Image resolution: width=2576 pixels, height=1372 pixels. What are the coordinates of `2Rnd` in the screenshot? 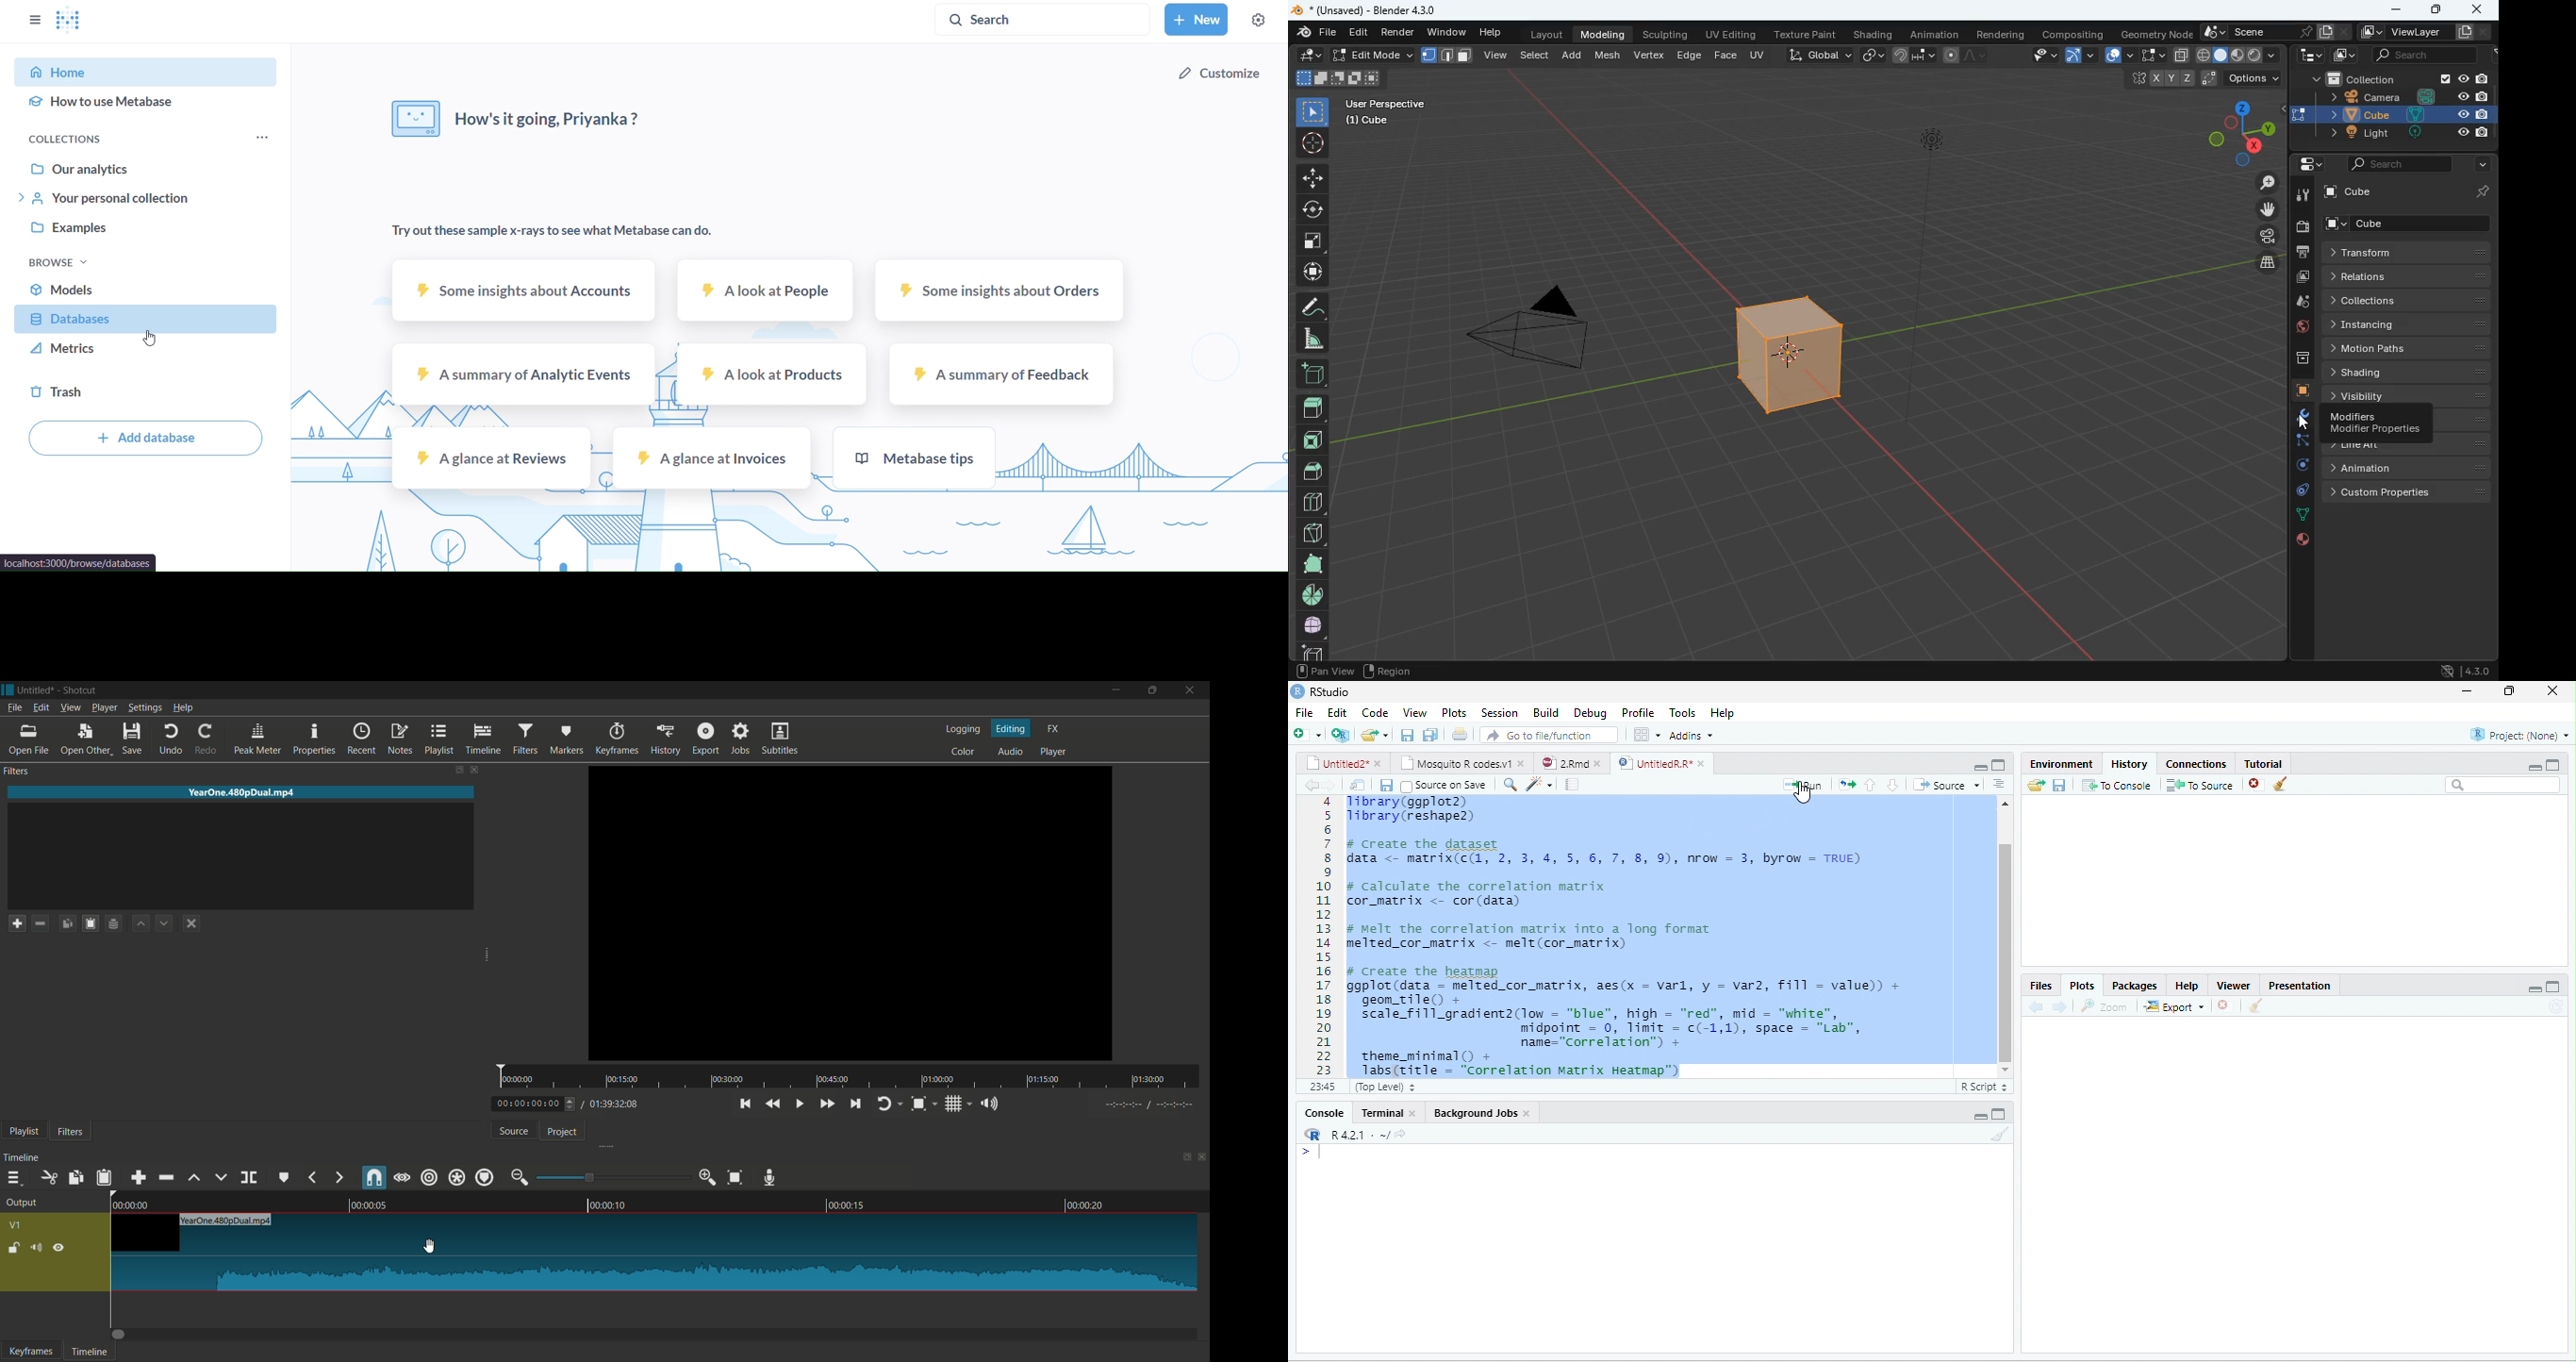 It's located at (1566, 762).